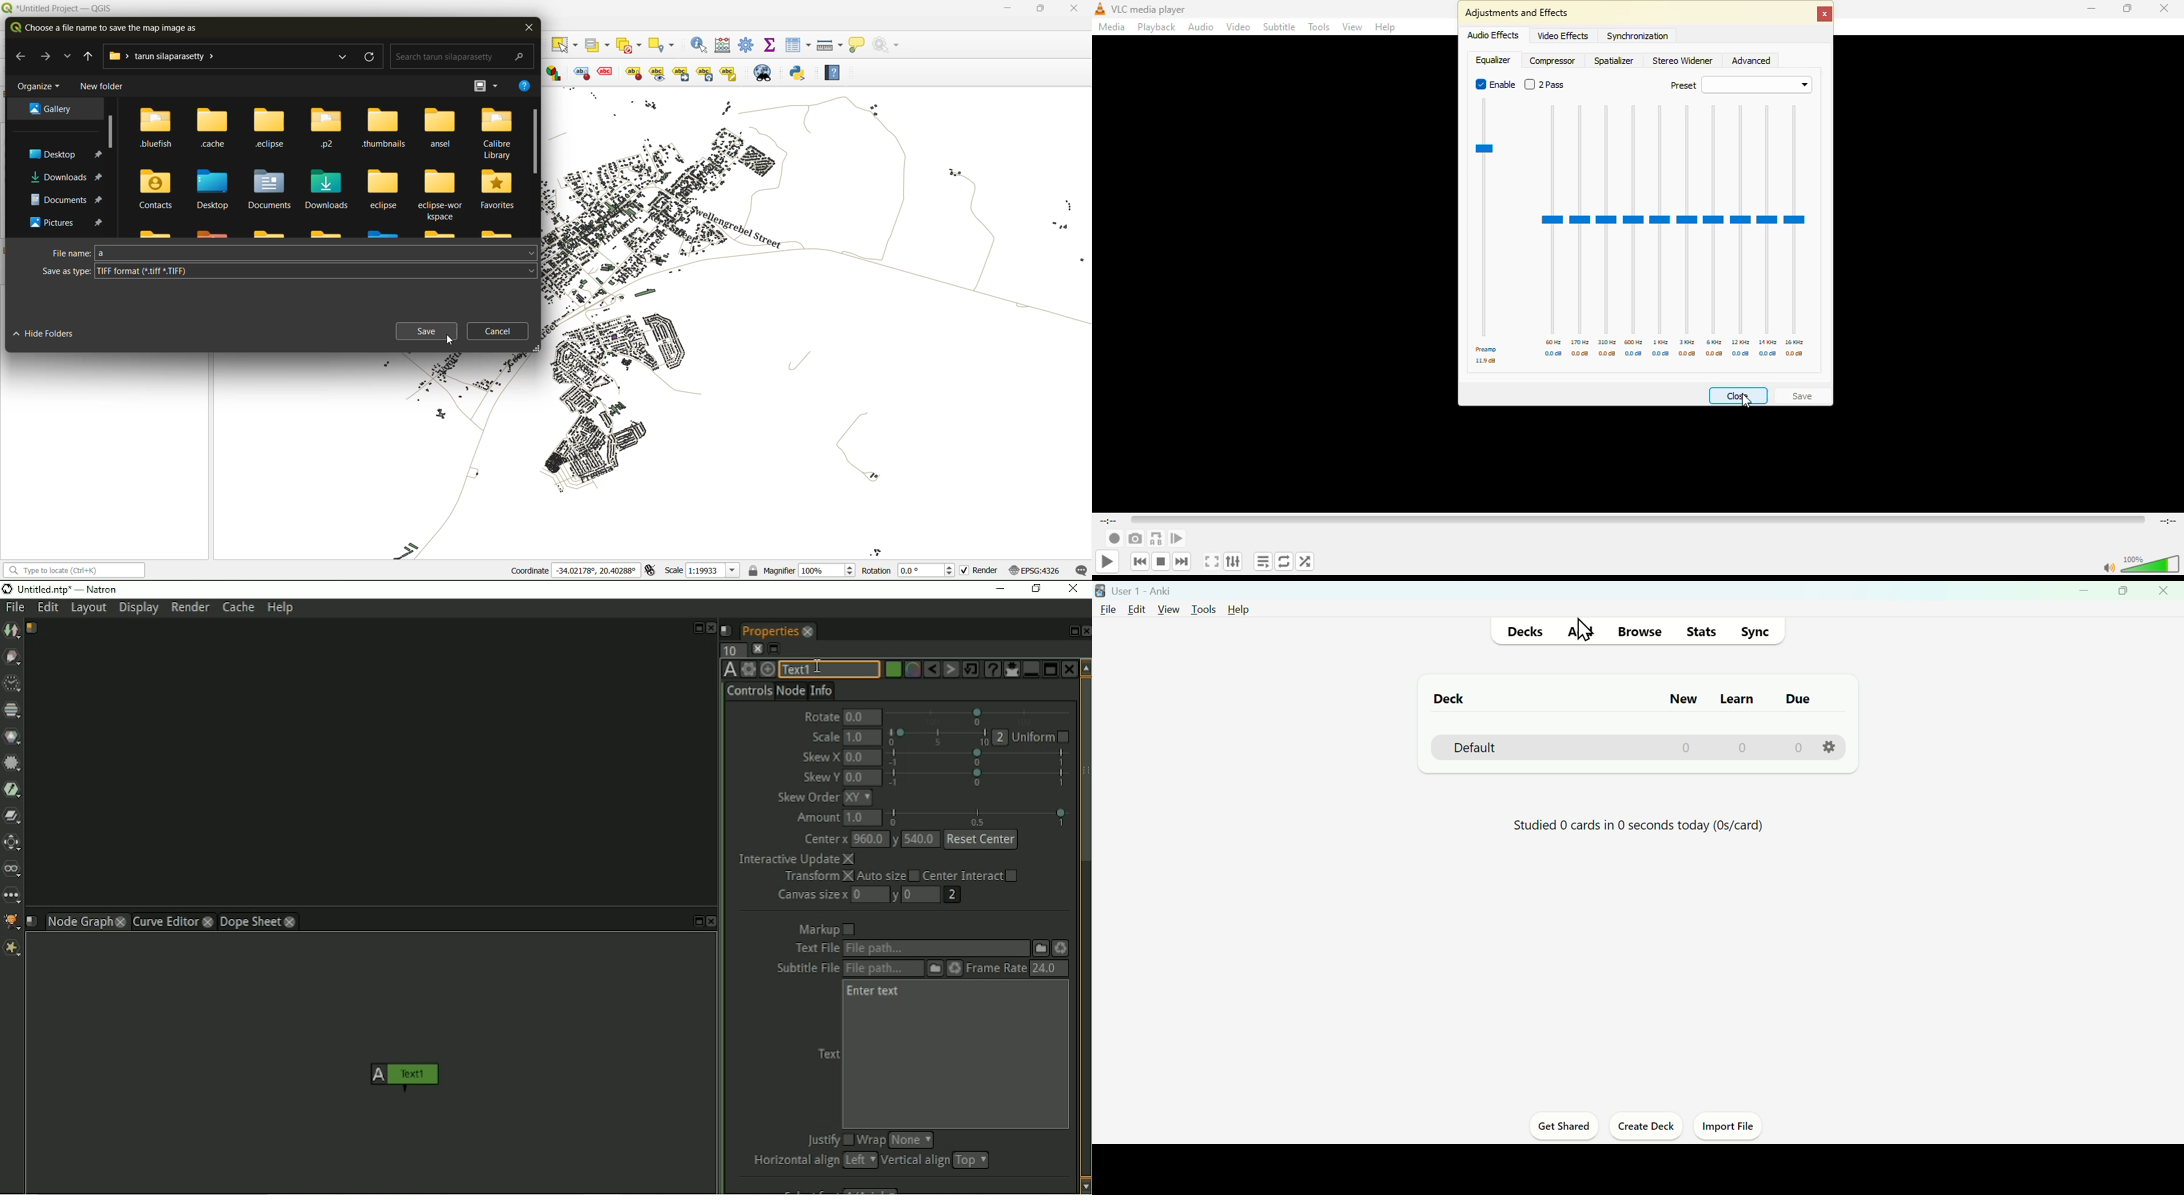 This screenshot has height=1204, width=2184. I want to click on video effects, so click(1563, 36).